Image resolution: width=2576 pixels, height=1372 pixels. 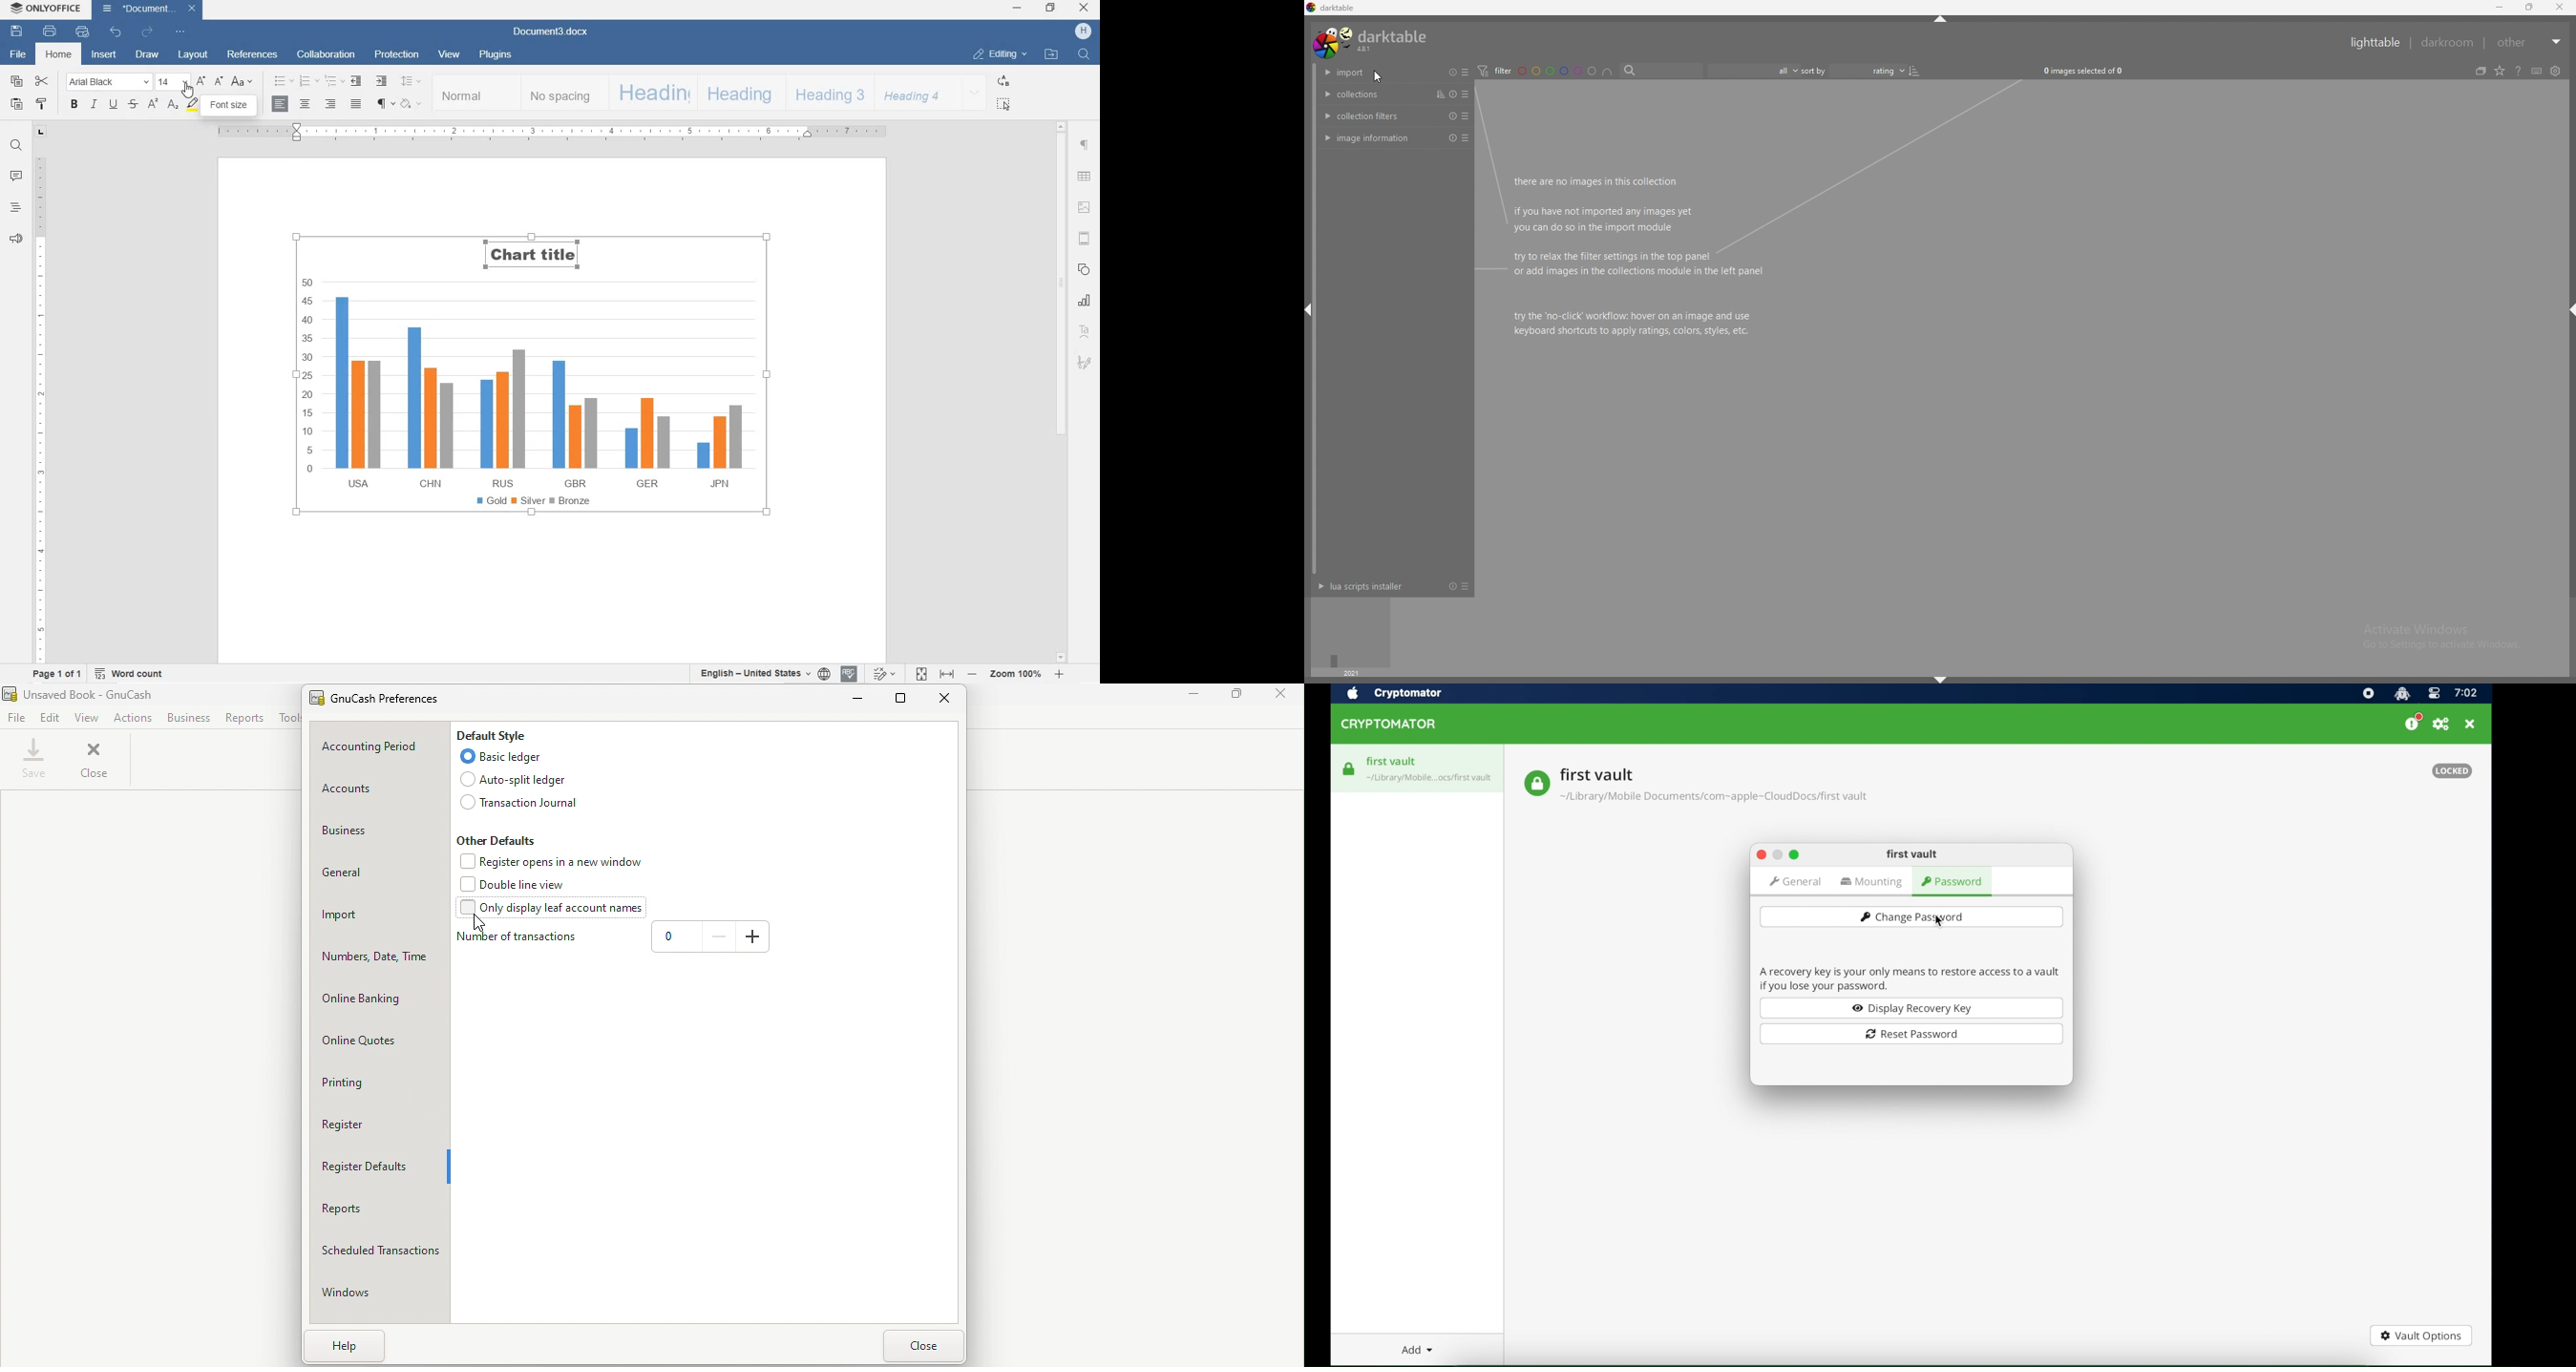 I want to click on NUMBERING, so click(x=309, y=82).